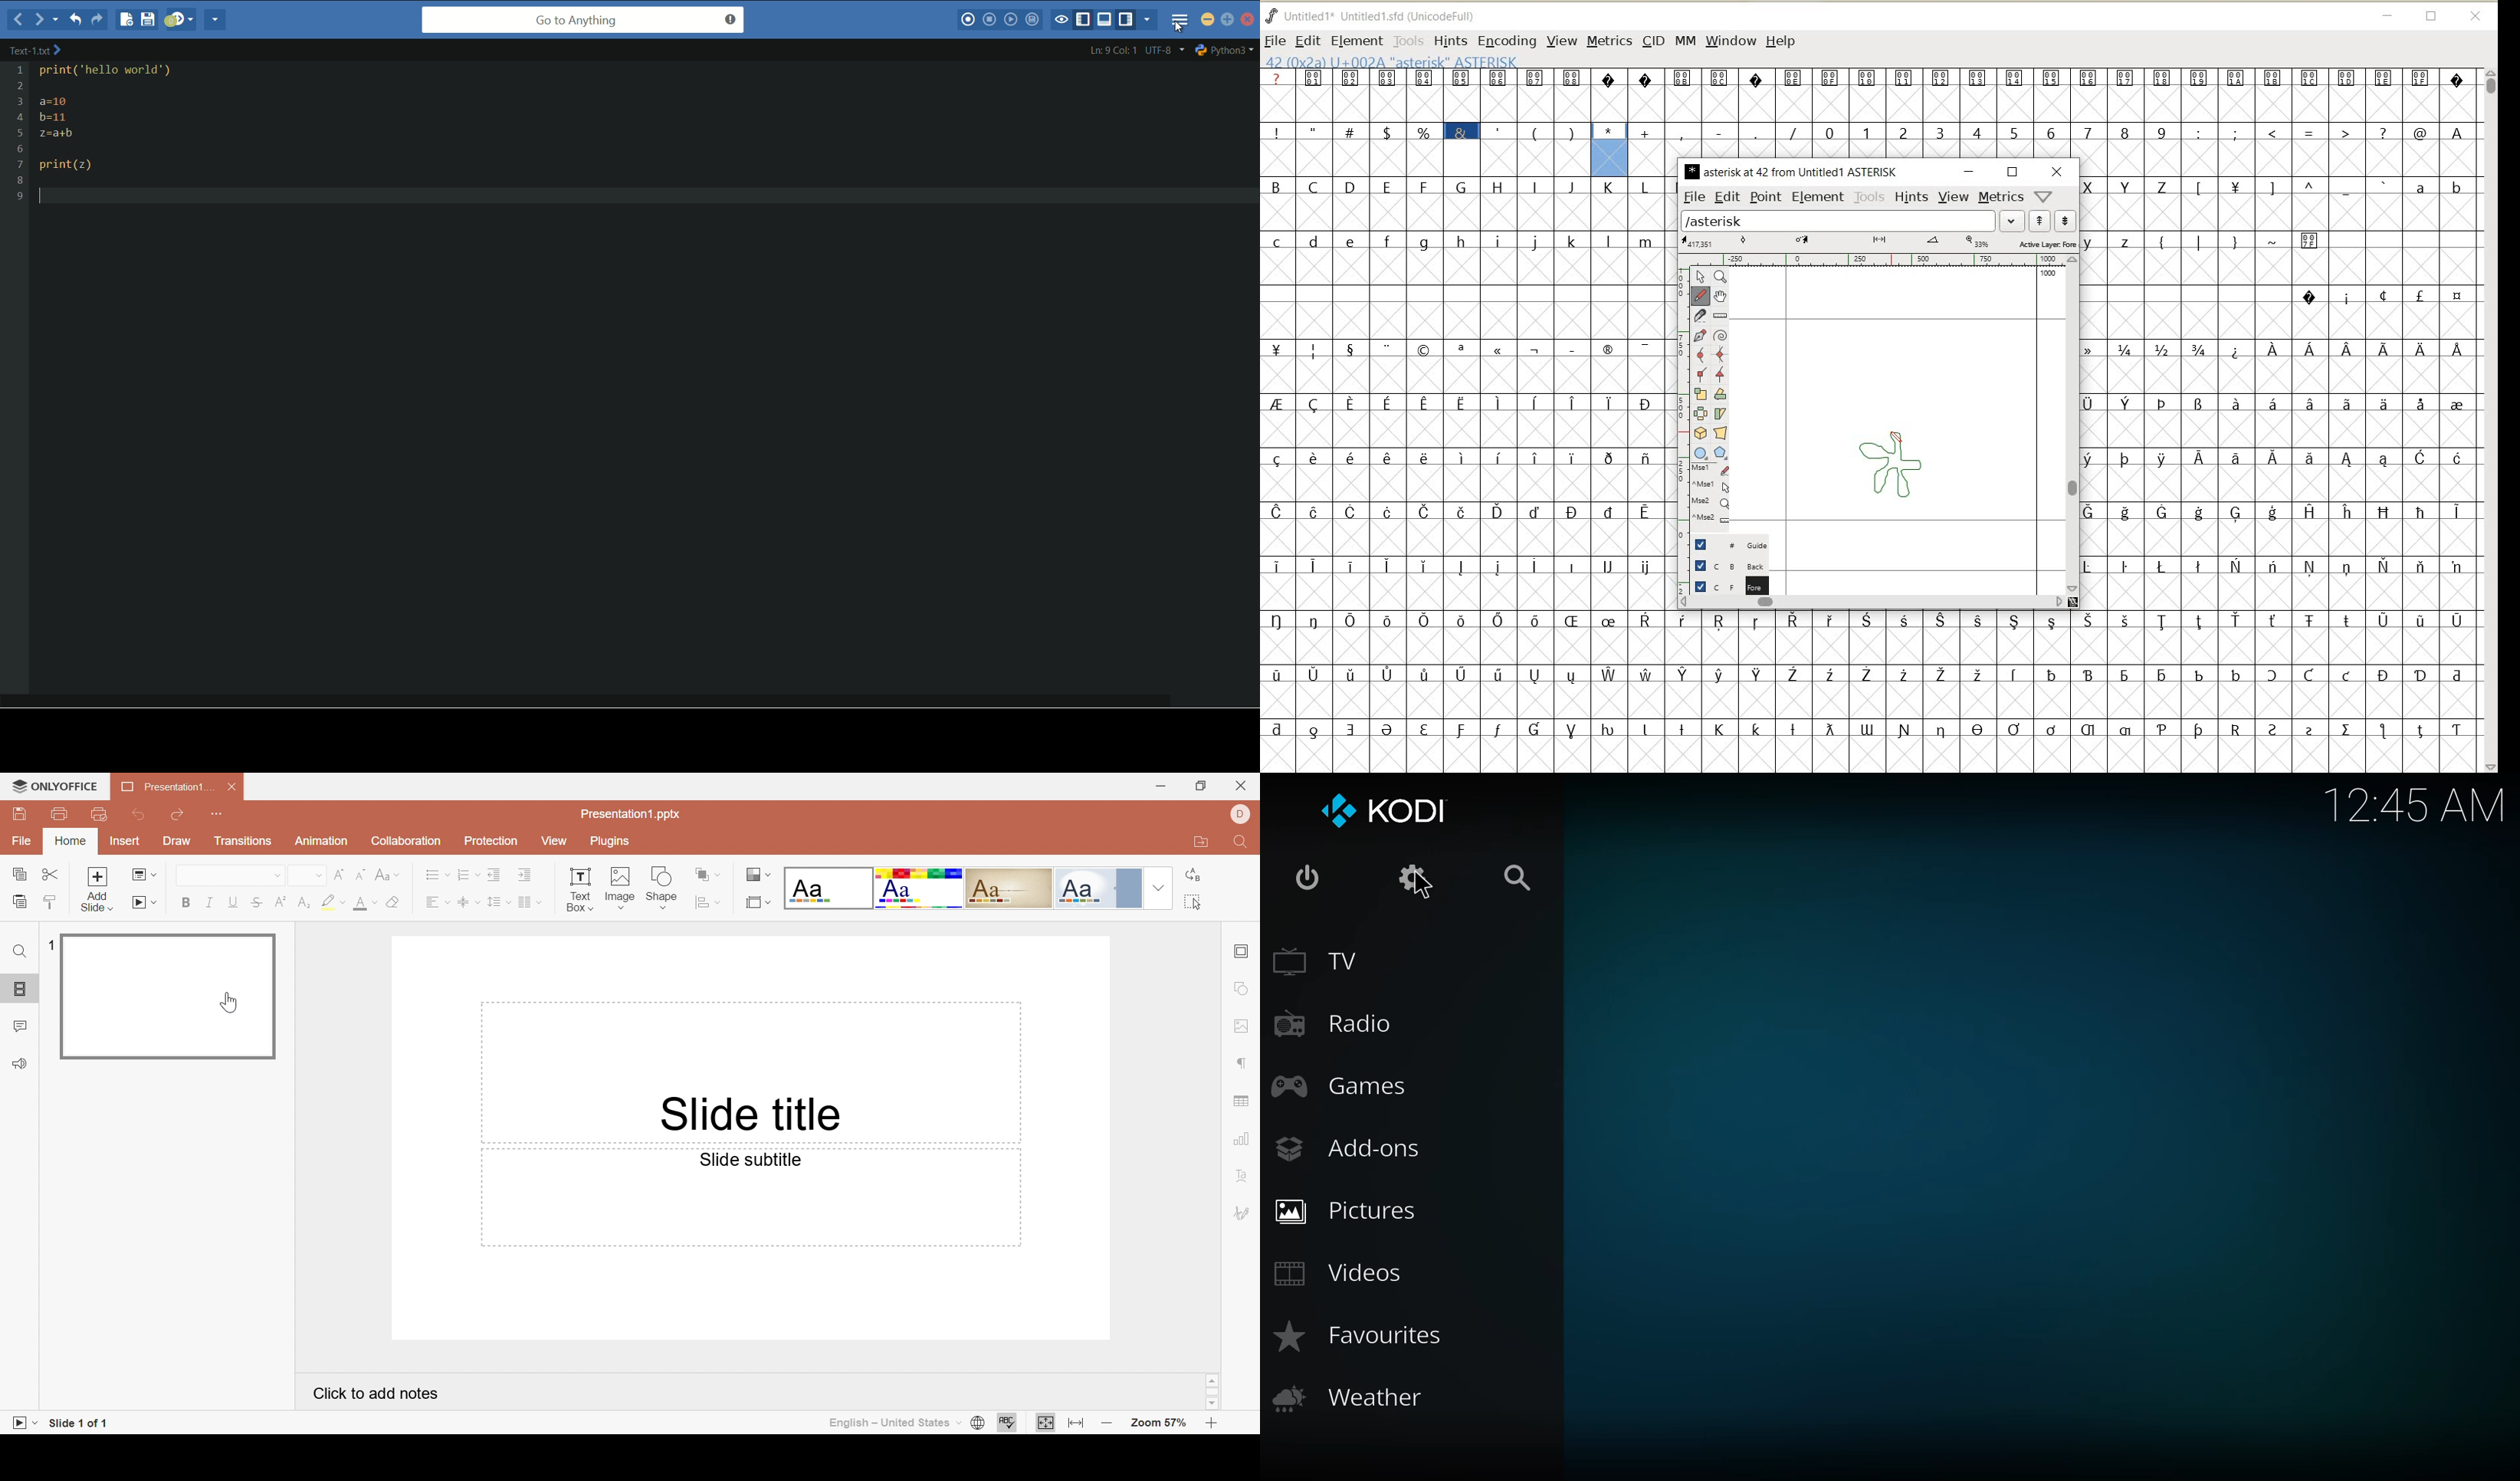 Image resolution: width=2520 pixels, height=1484 pixels. Describe the element at coordinates (62, 814) in the screenshot. I see `Print` at that location.